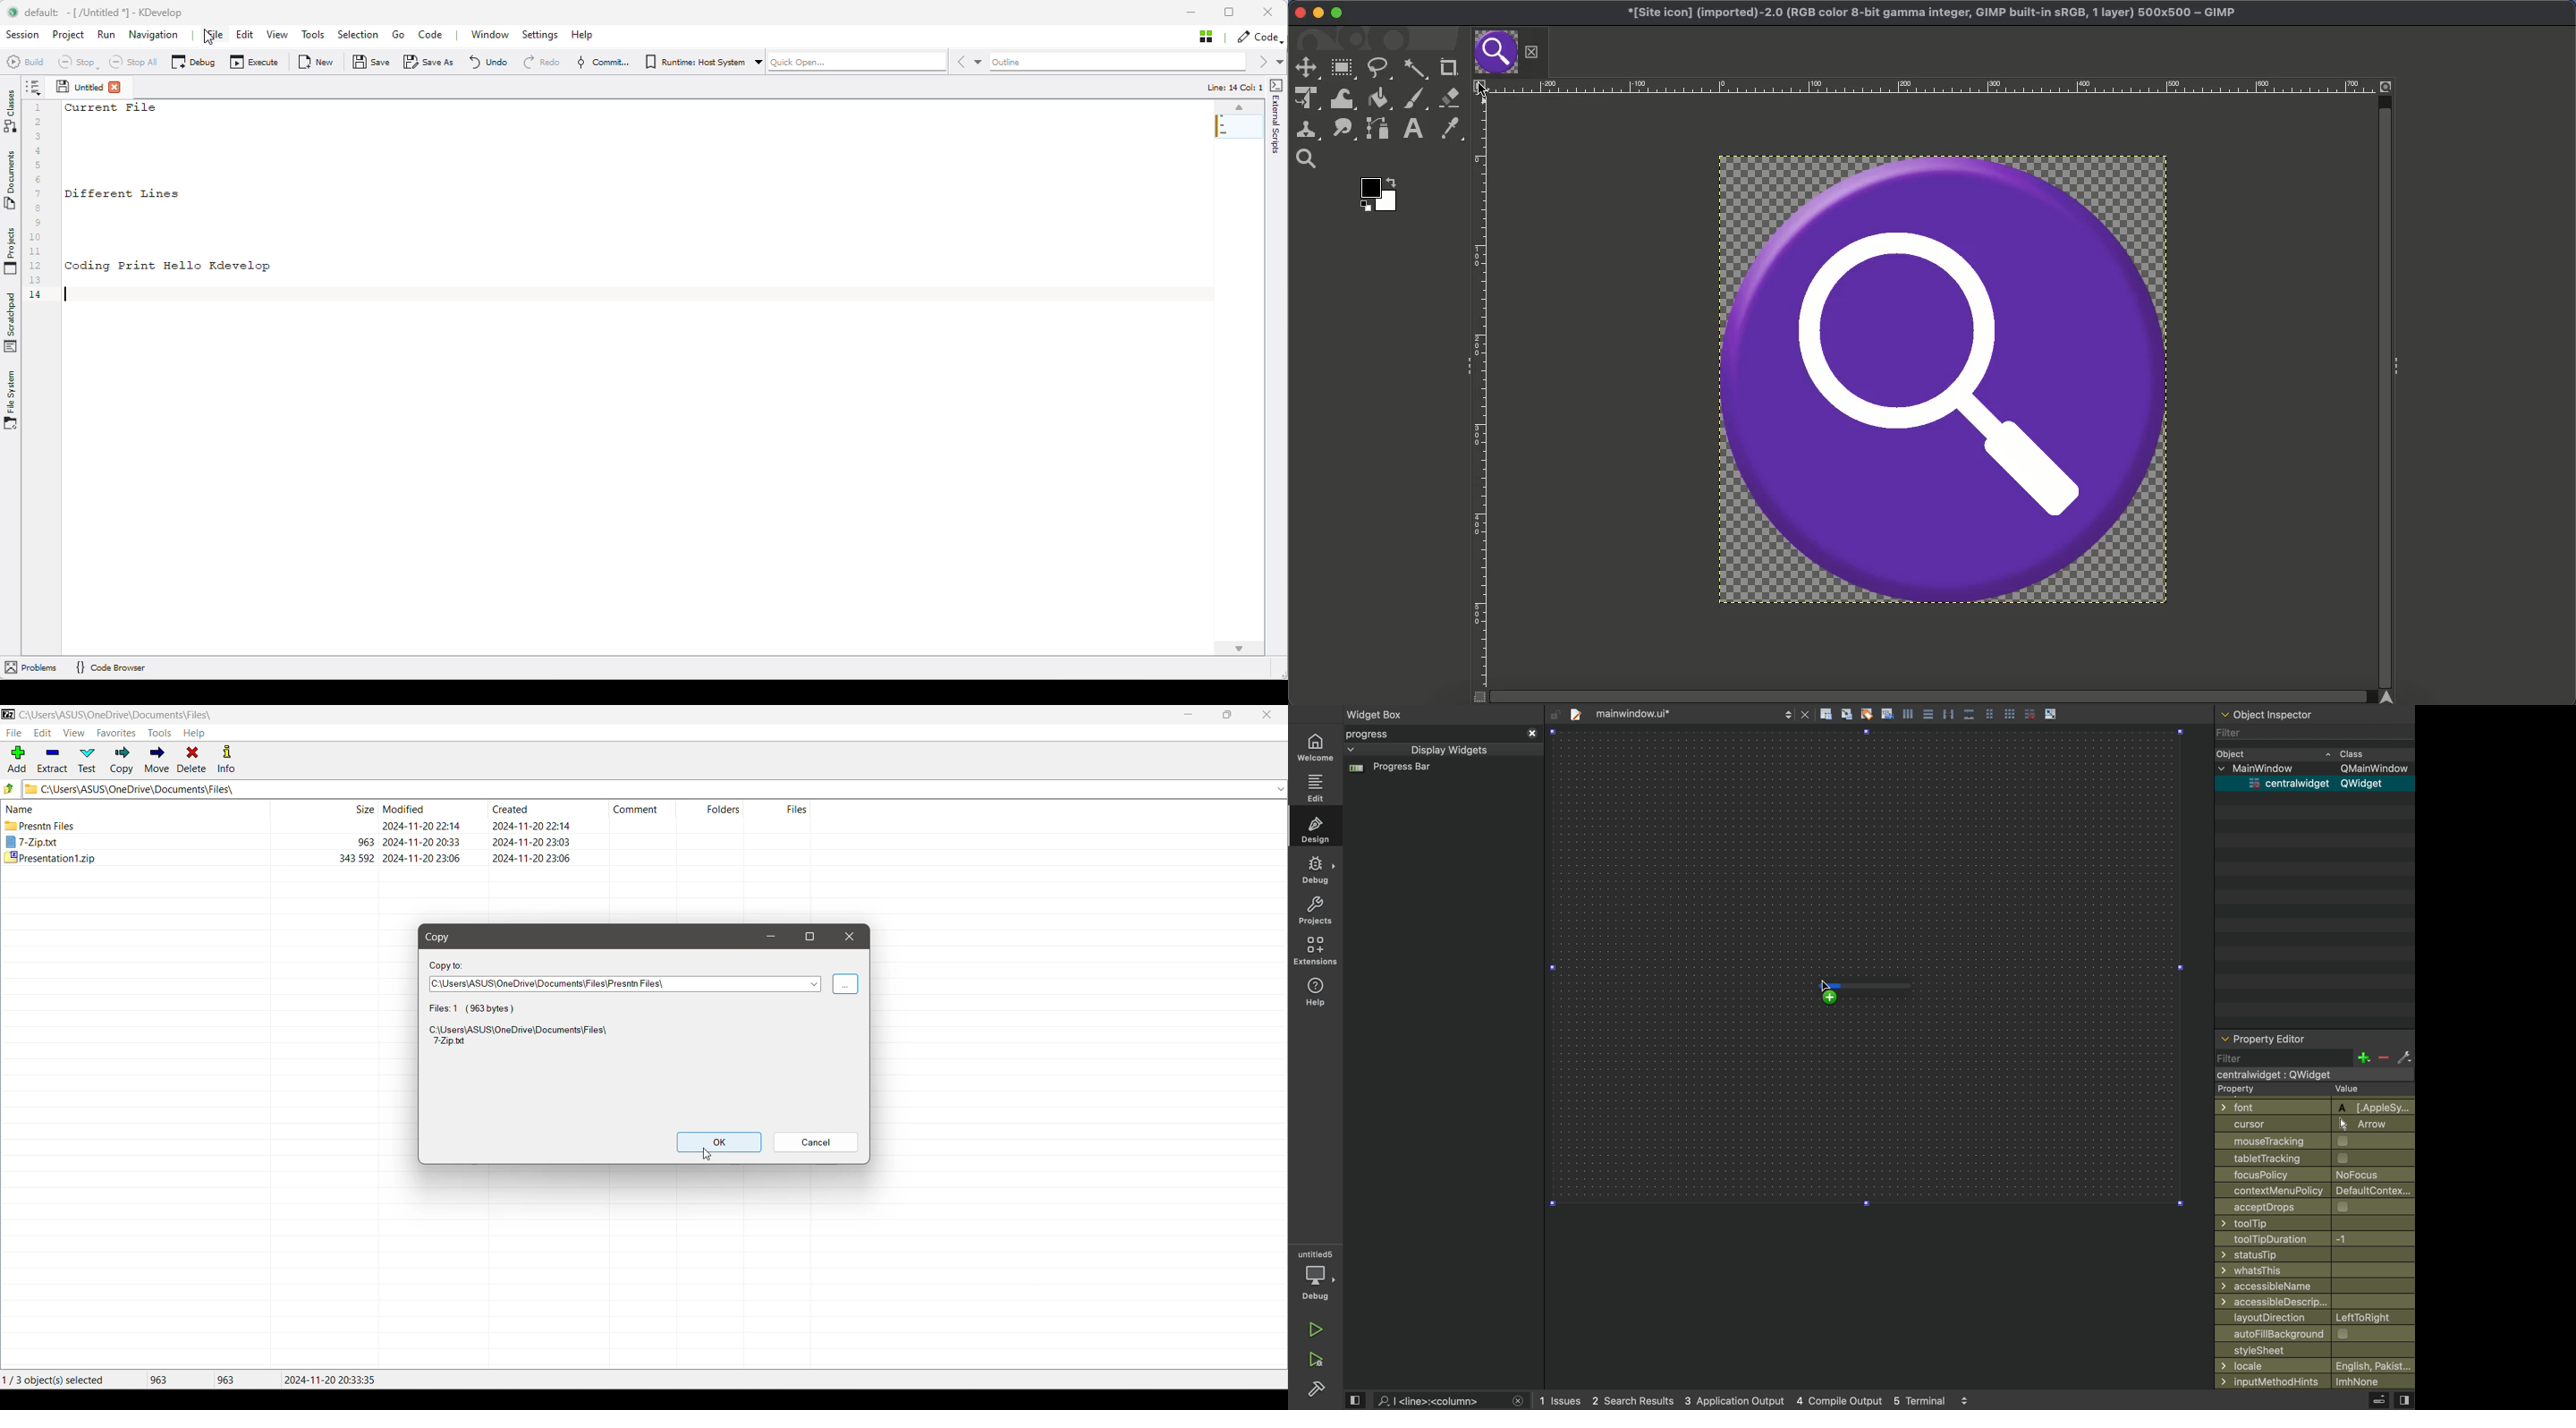  Describe the element at coordinates (332, 835) in the screenshot. I see `File size` at that location.